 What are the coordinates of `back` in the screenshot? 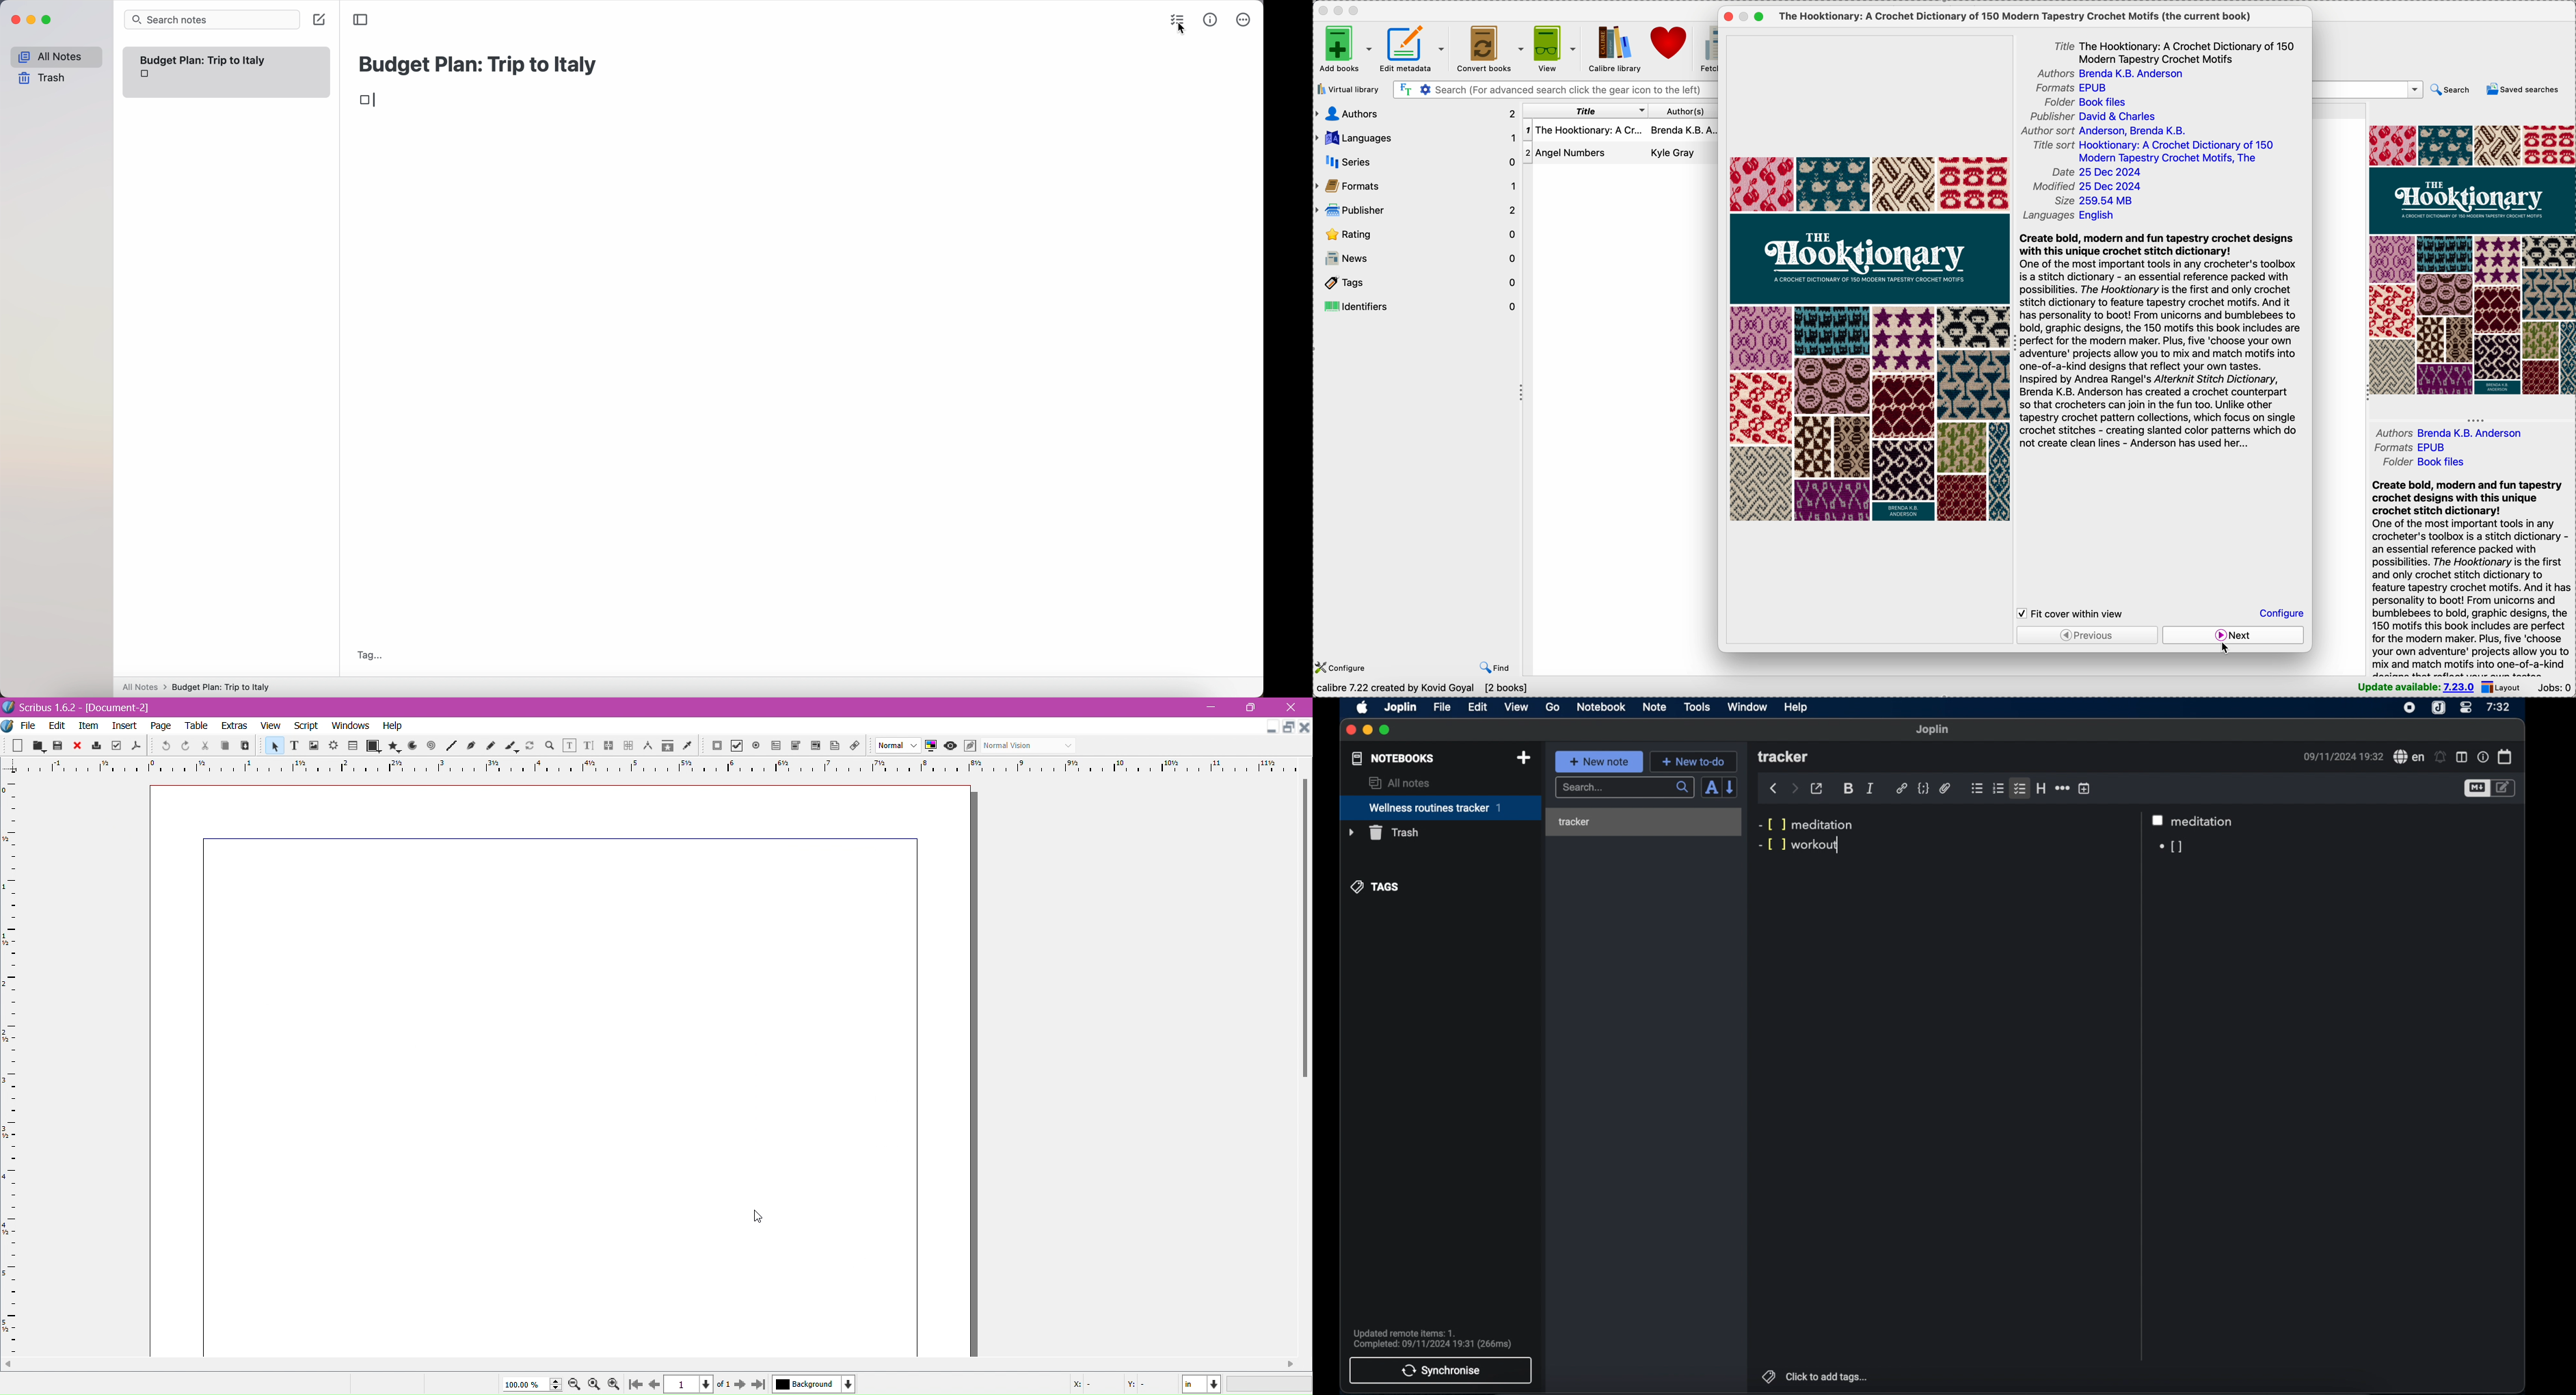 It's located at (1773, 789).